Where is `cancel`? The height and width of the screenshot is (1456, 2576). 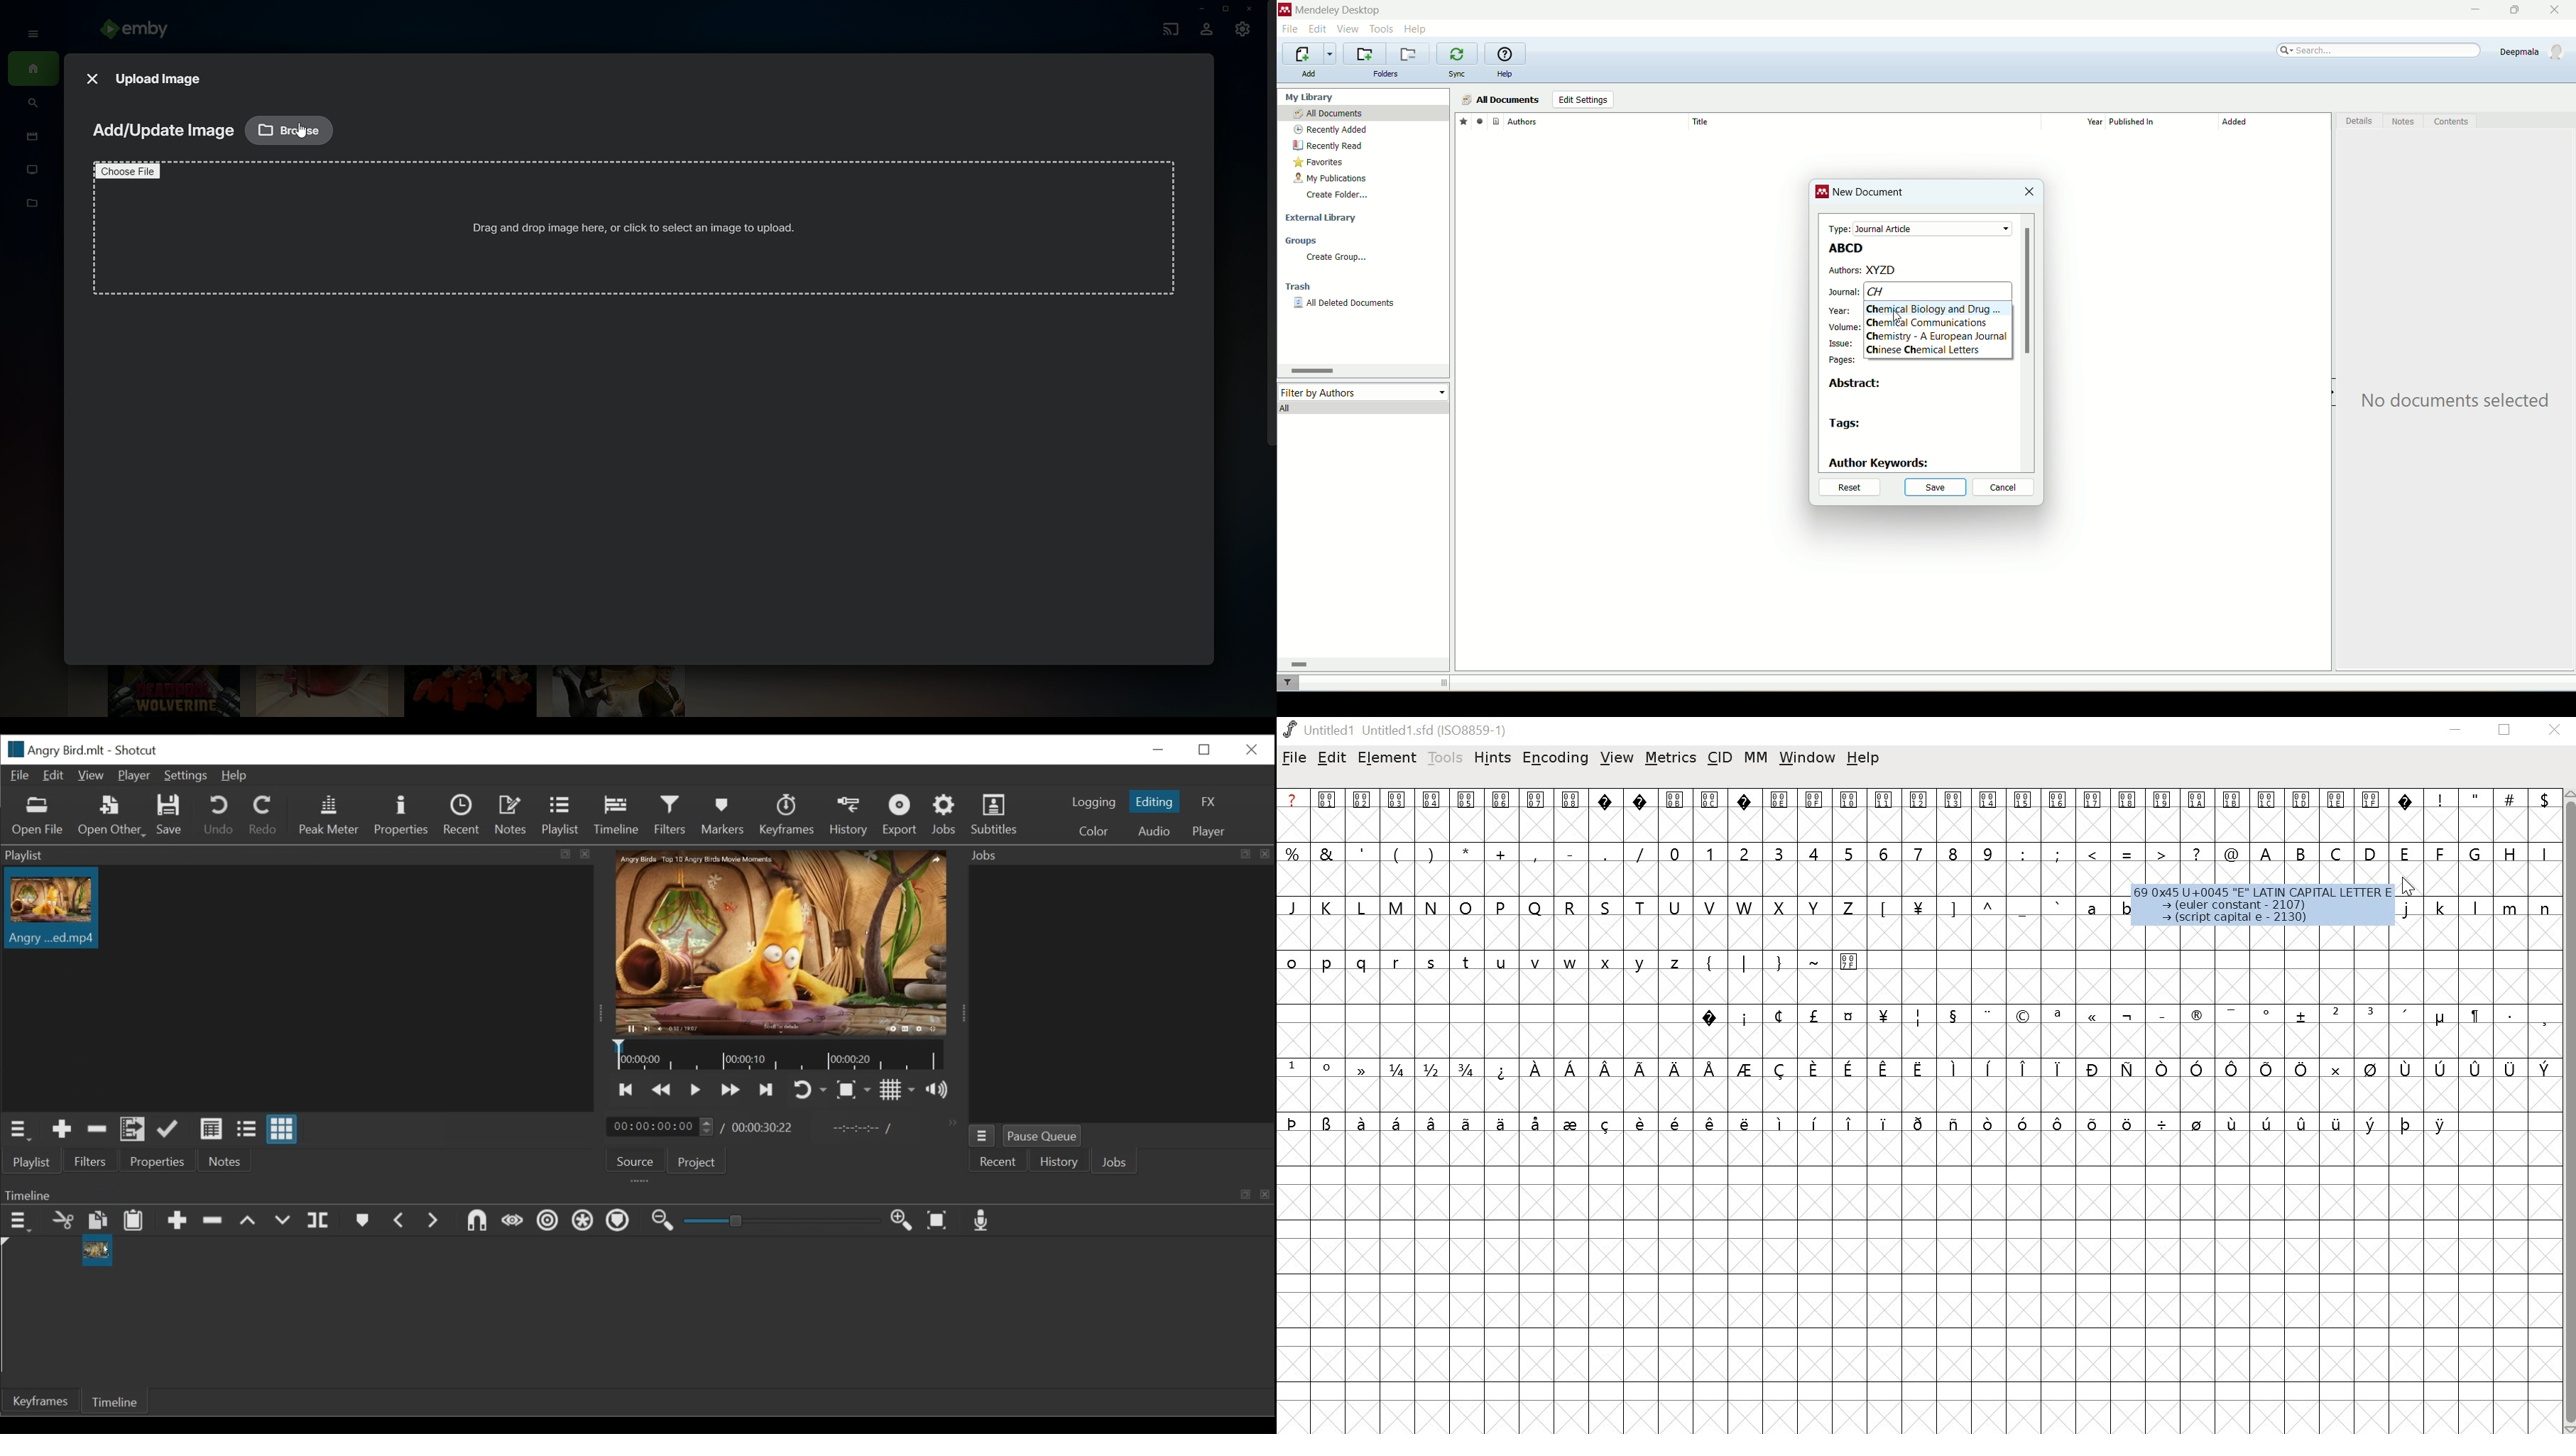
cancel is located at coordinates (2004, 488).